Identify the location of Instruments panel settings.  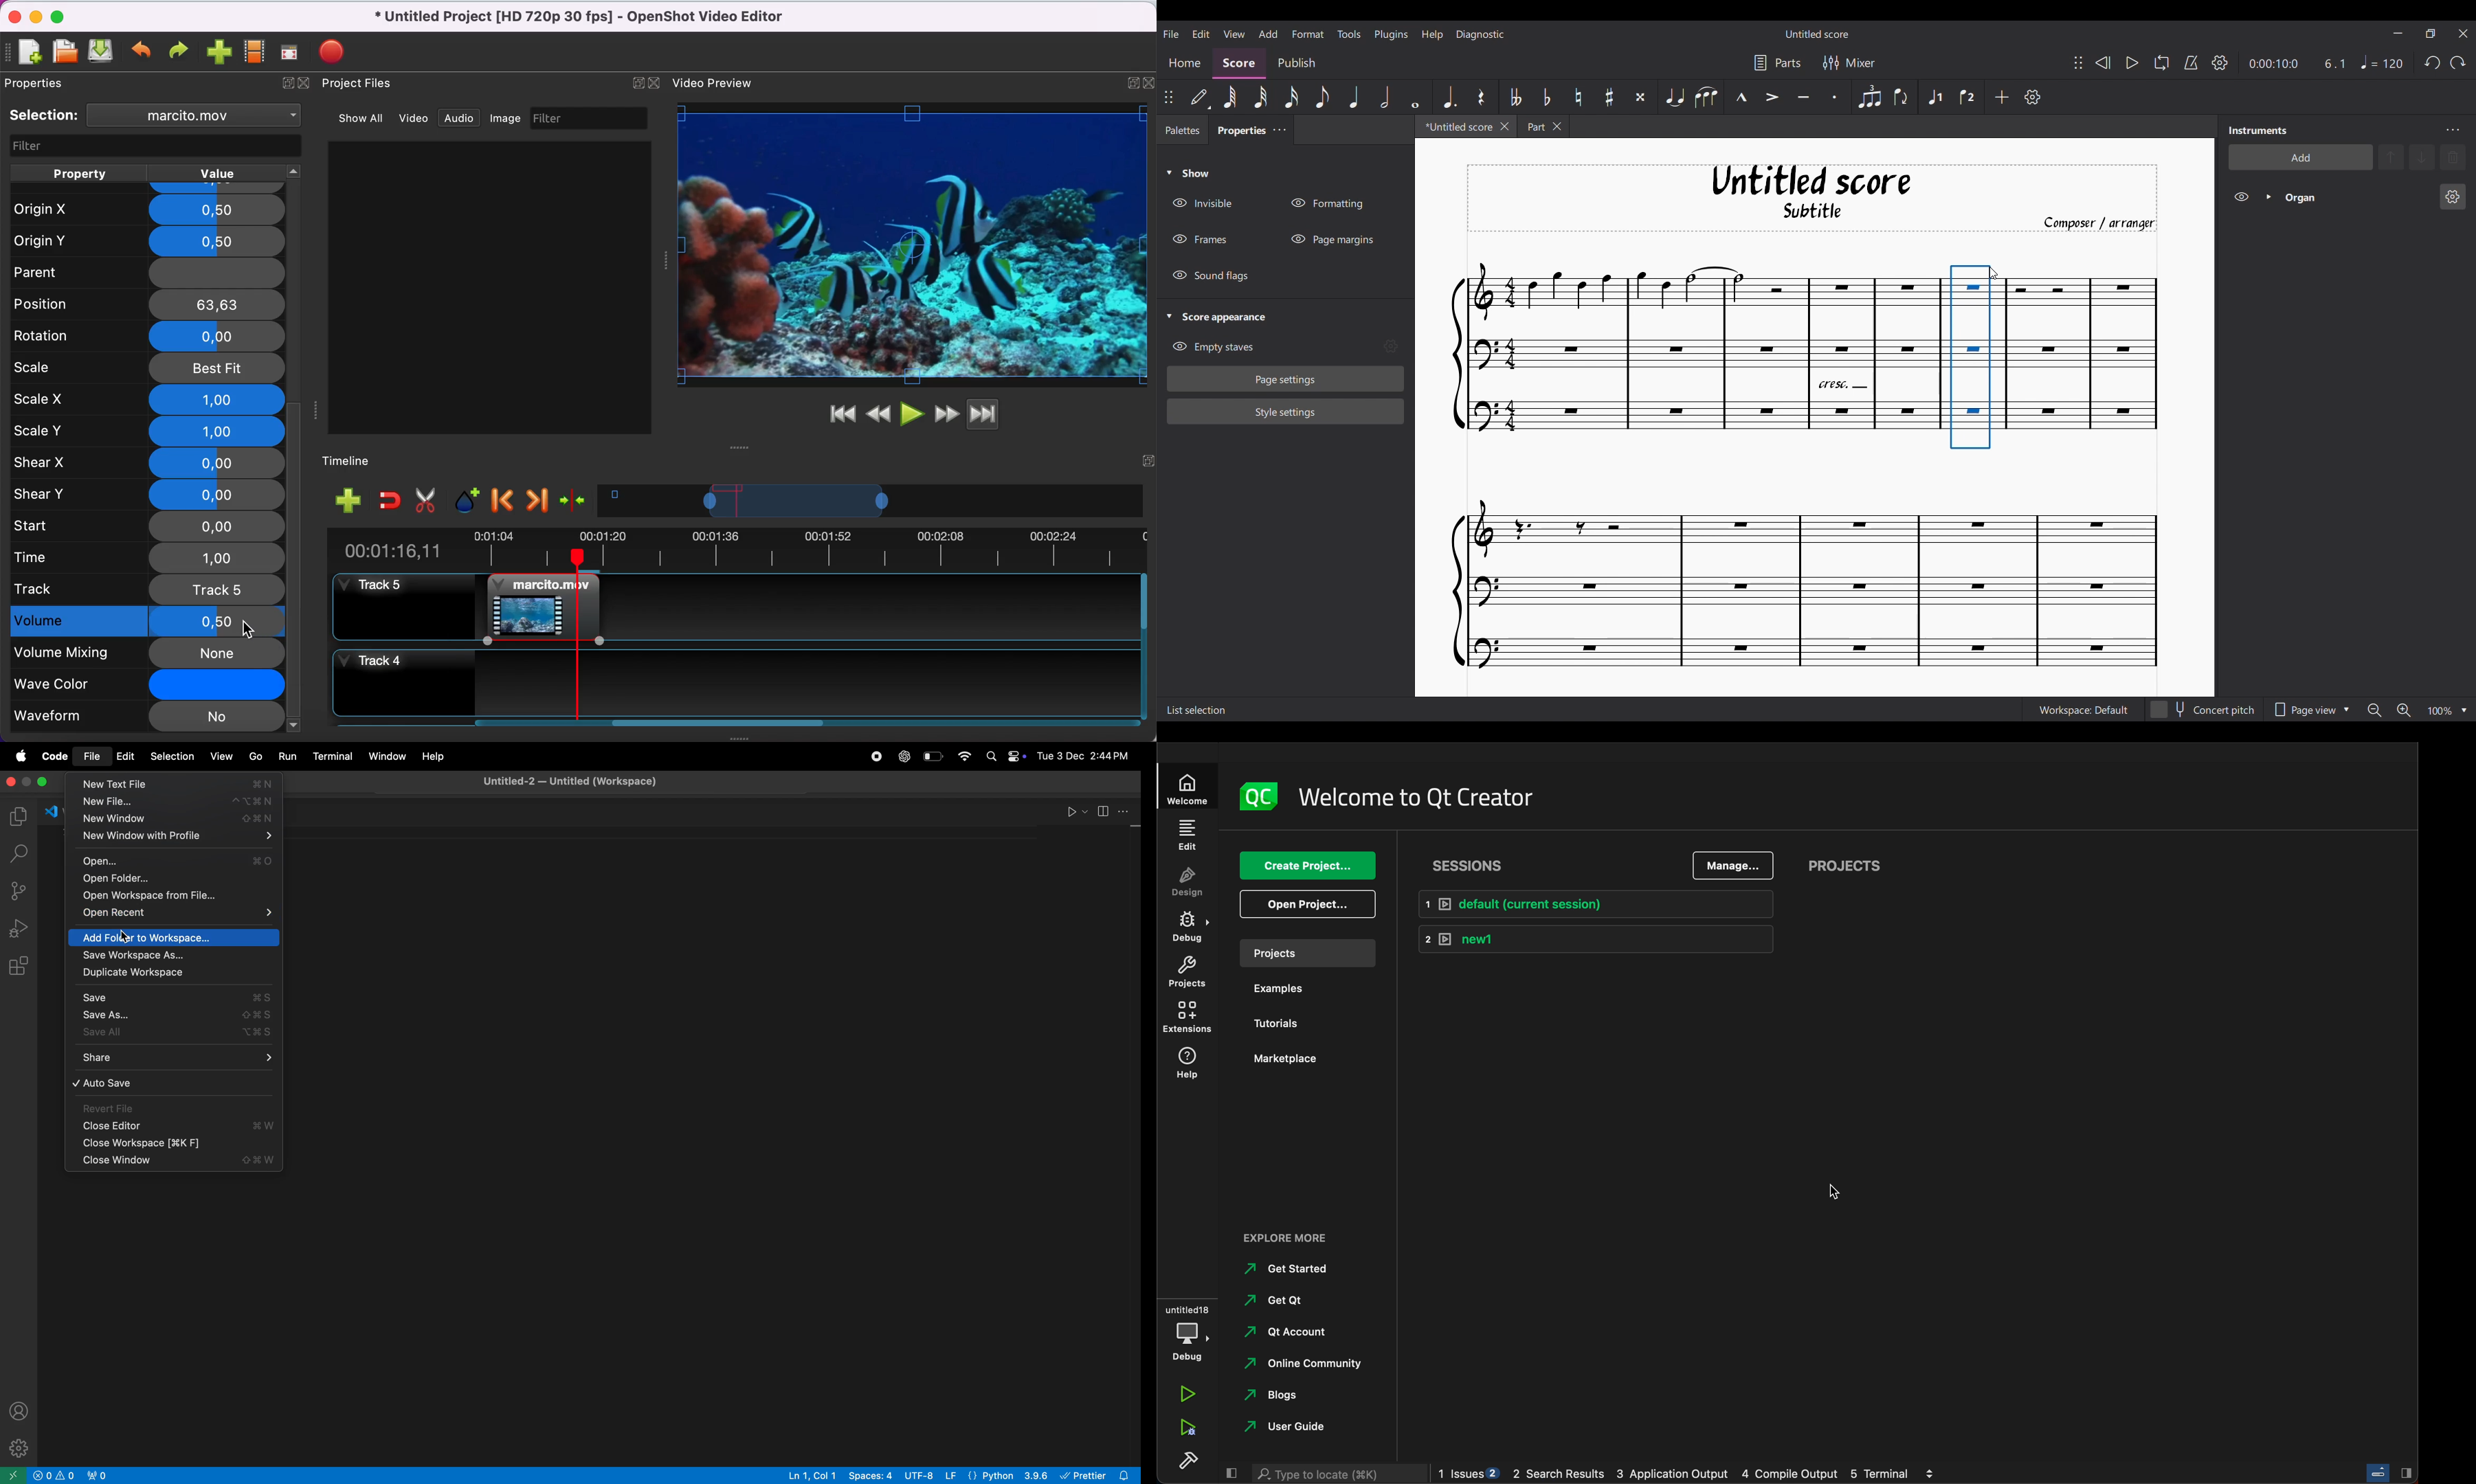
(2453, 130).